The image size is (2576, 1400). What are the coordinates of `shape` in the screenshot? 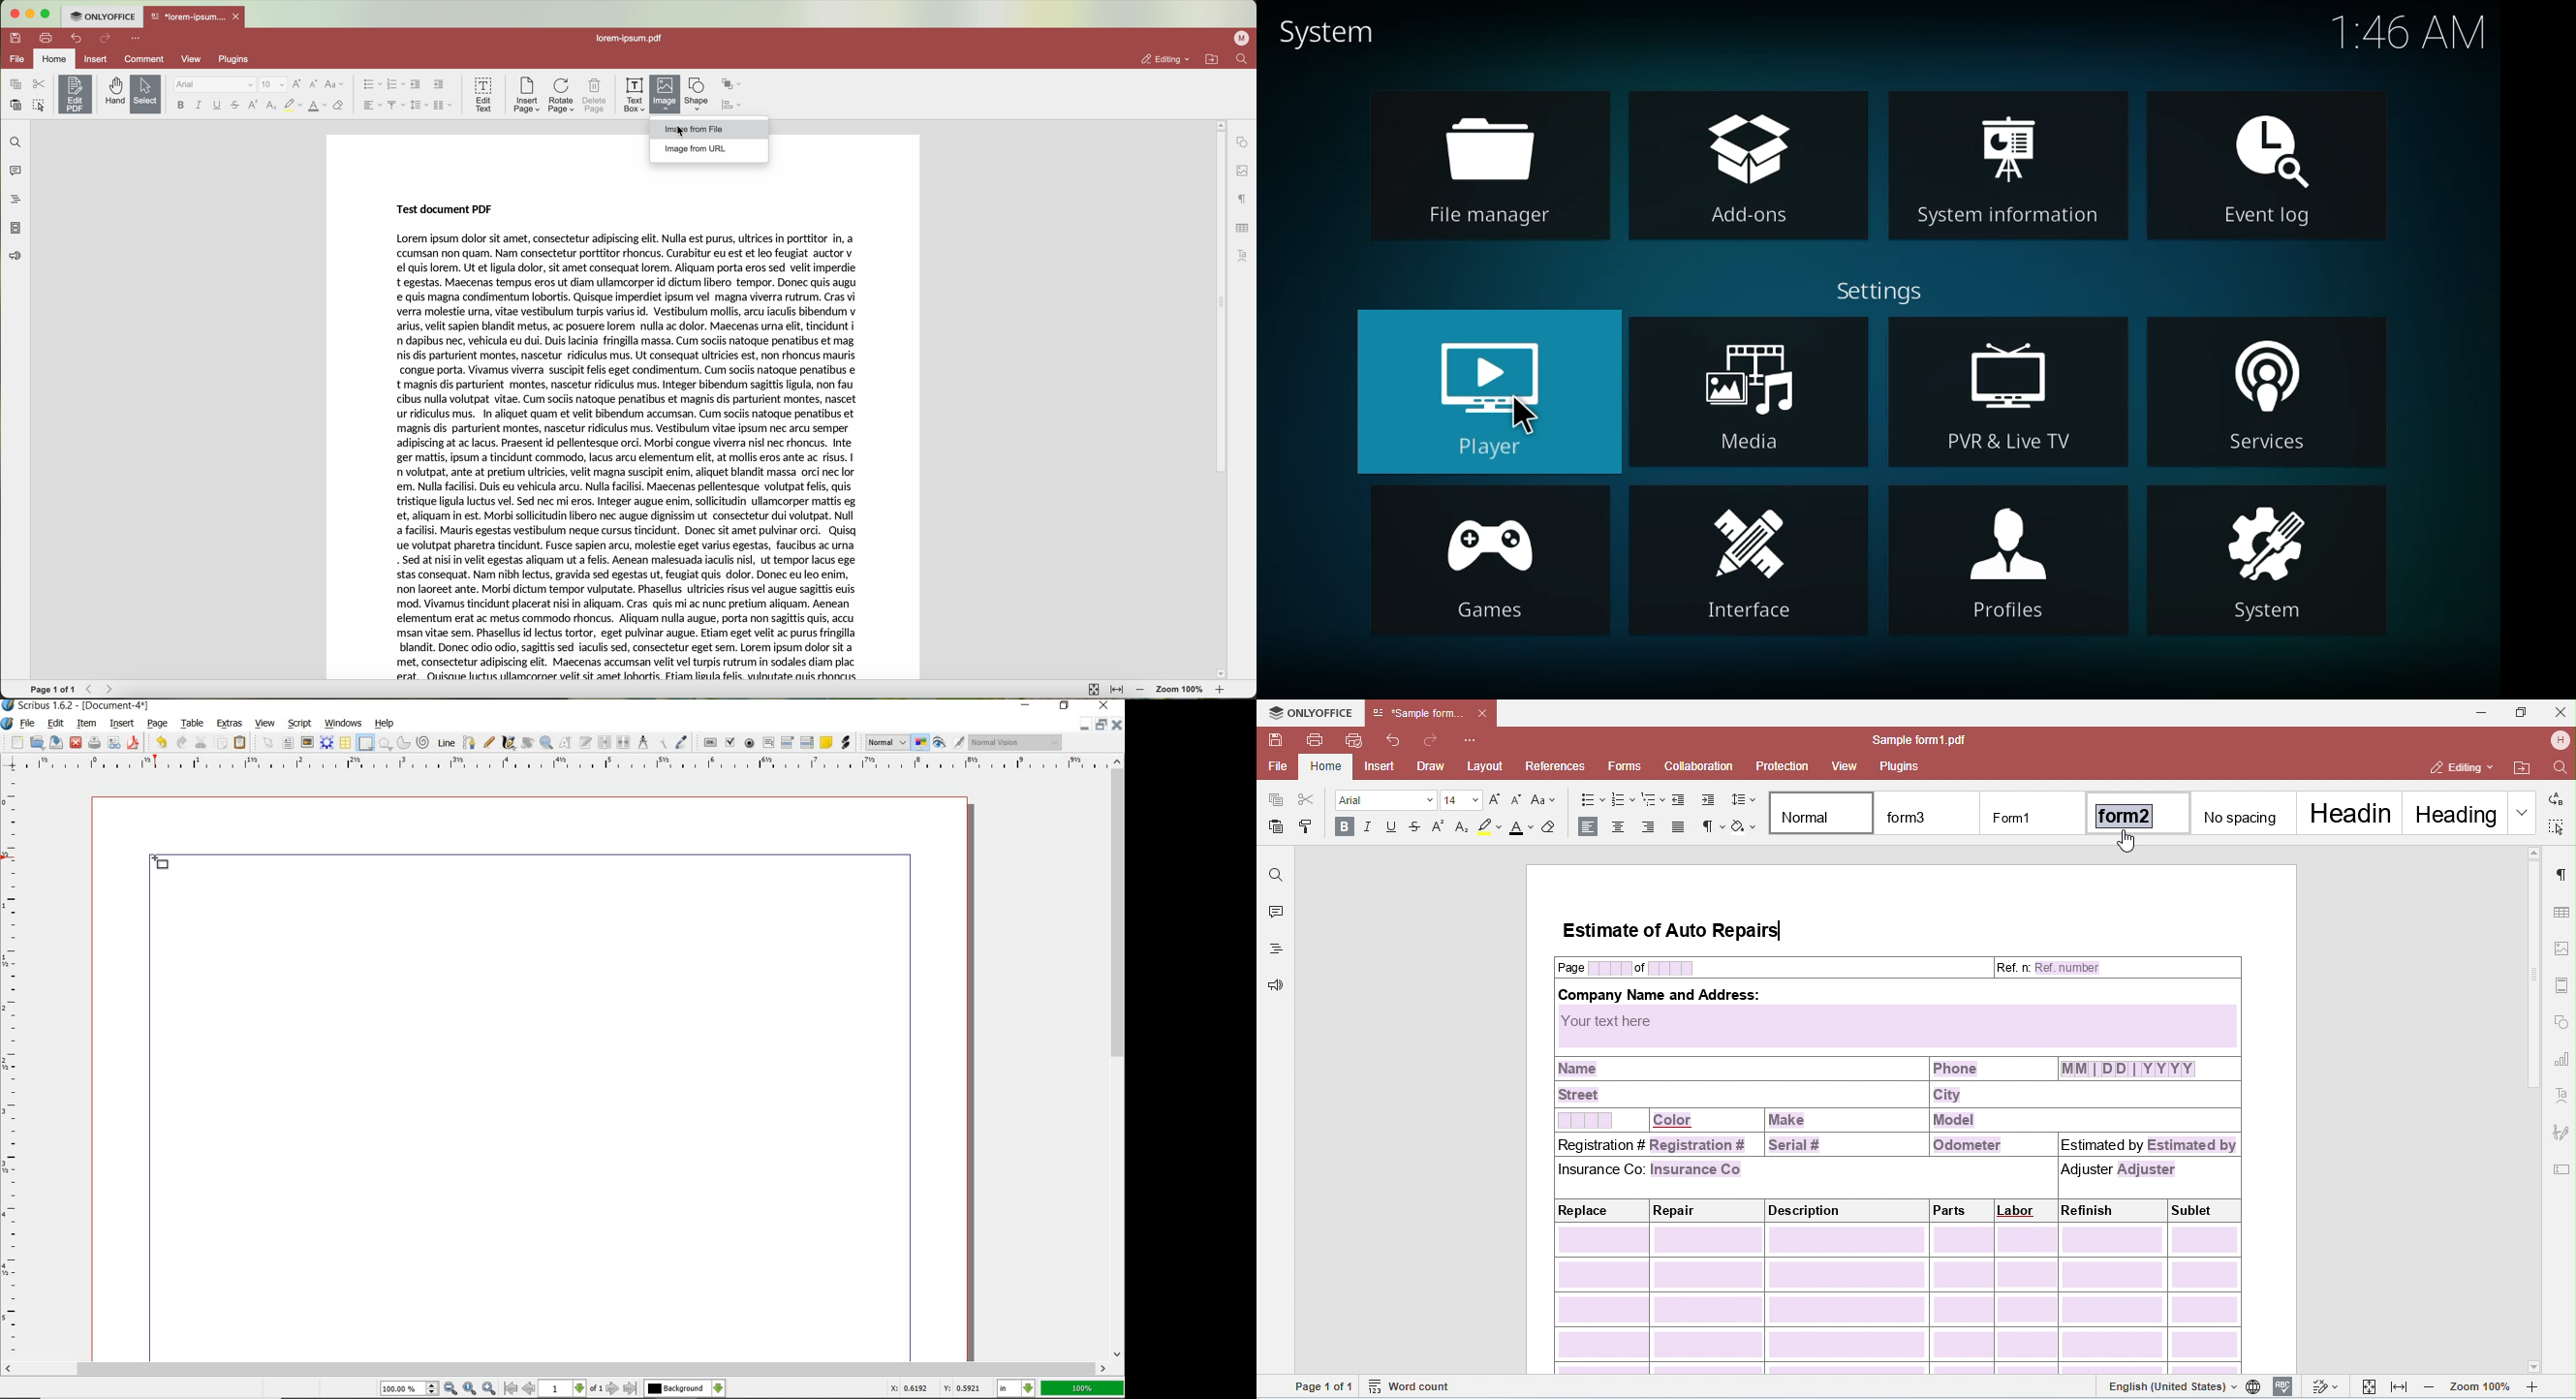 It's located at (697, 94).